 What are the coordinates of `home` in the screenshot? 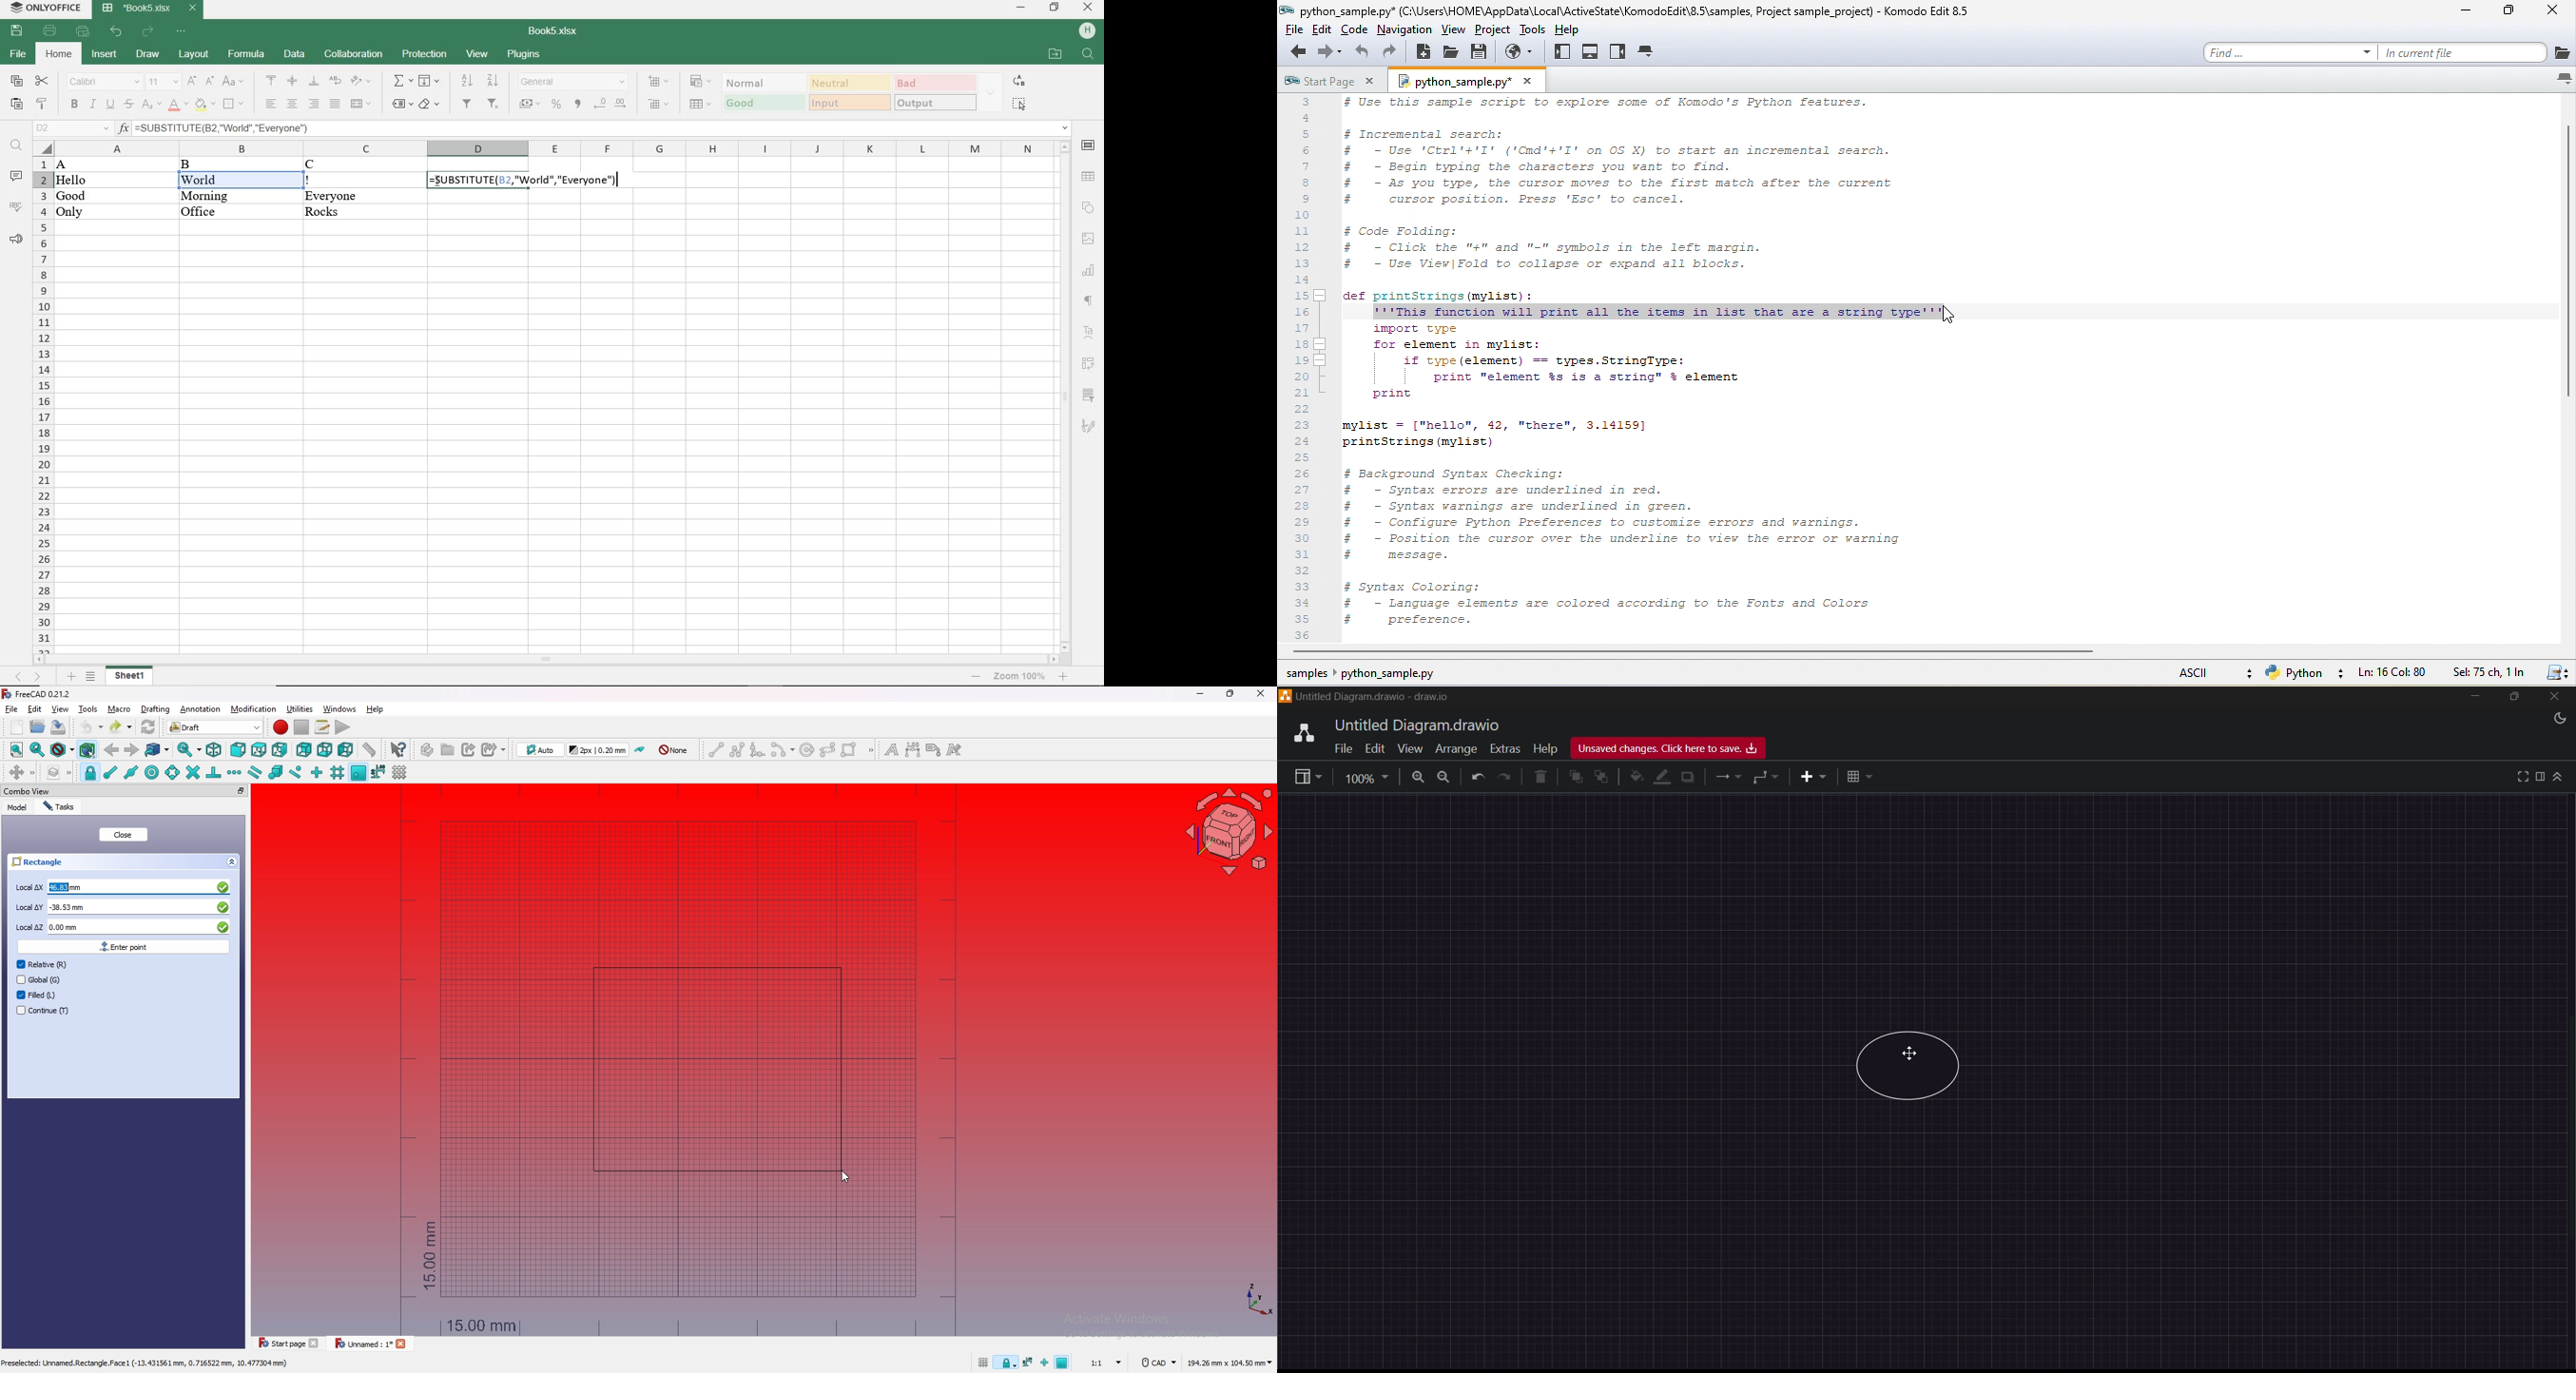 It's located at (58, 53).